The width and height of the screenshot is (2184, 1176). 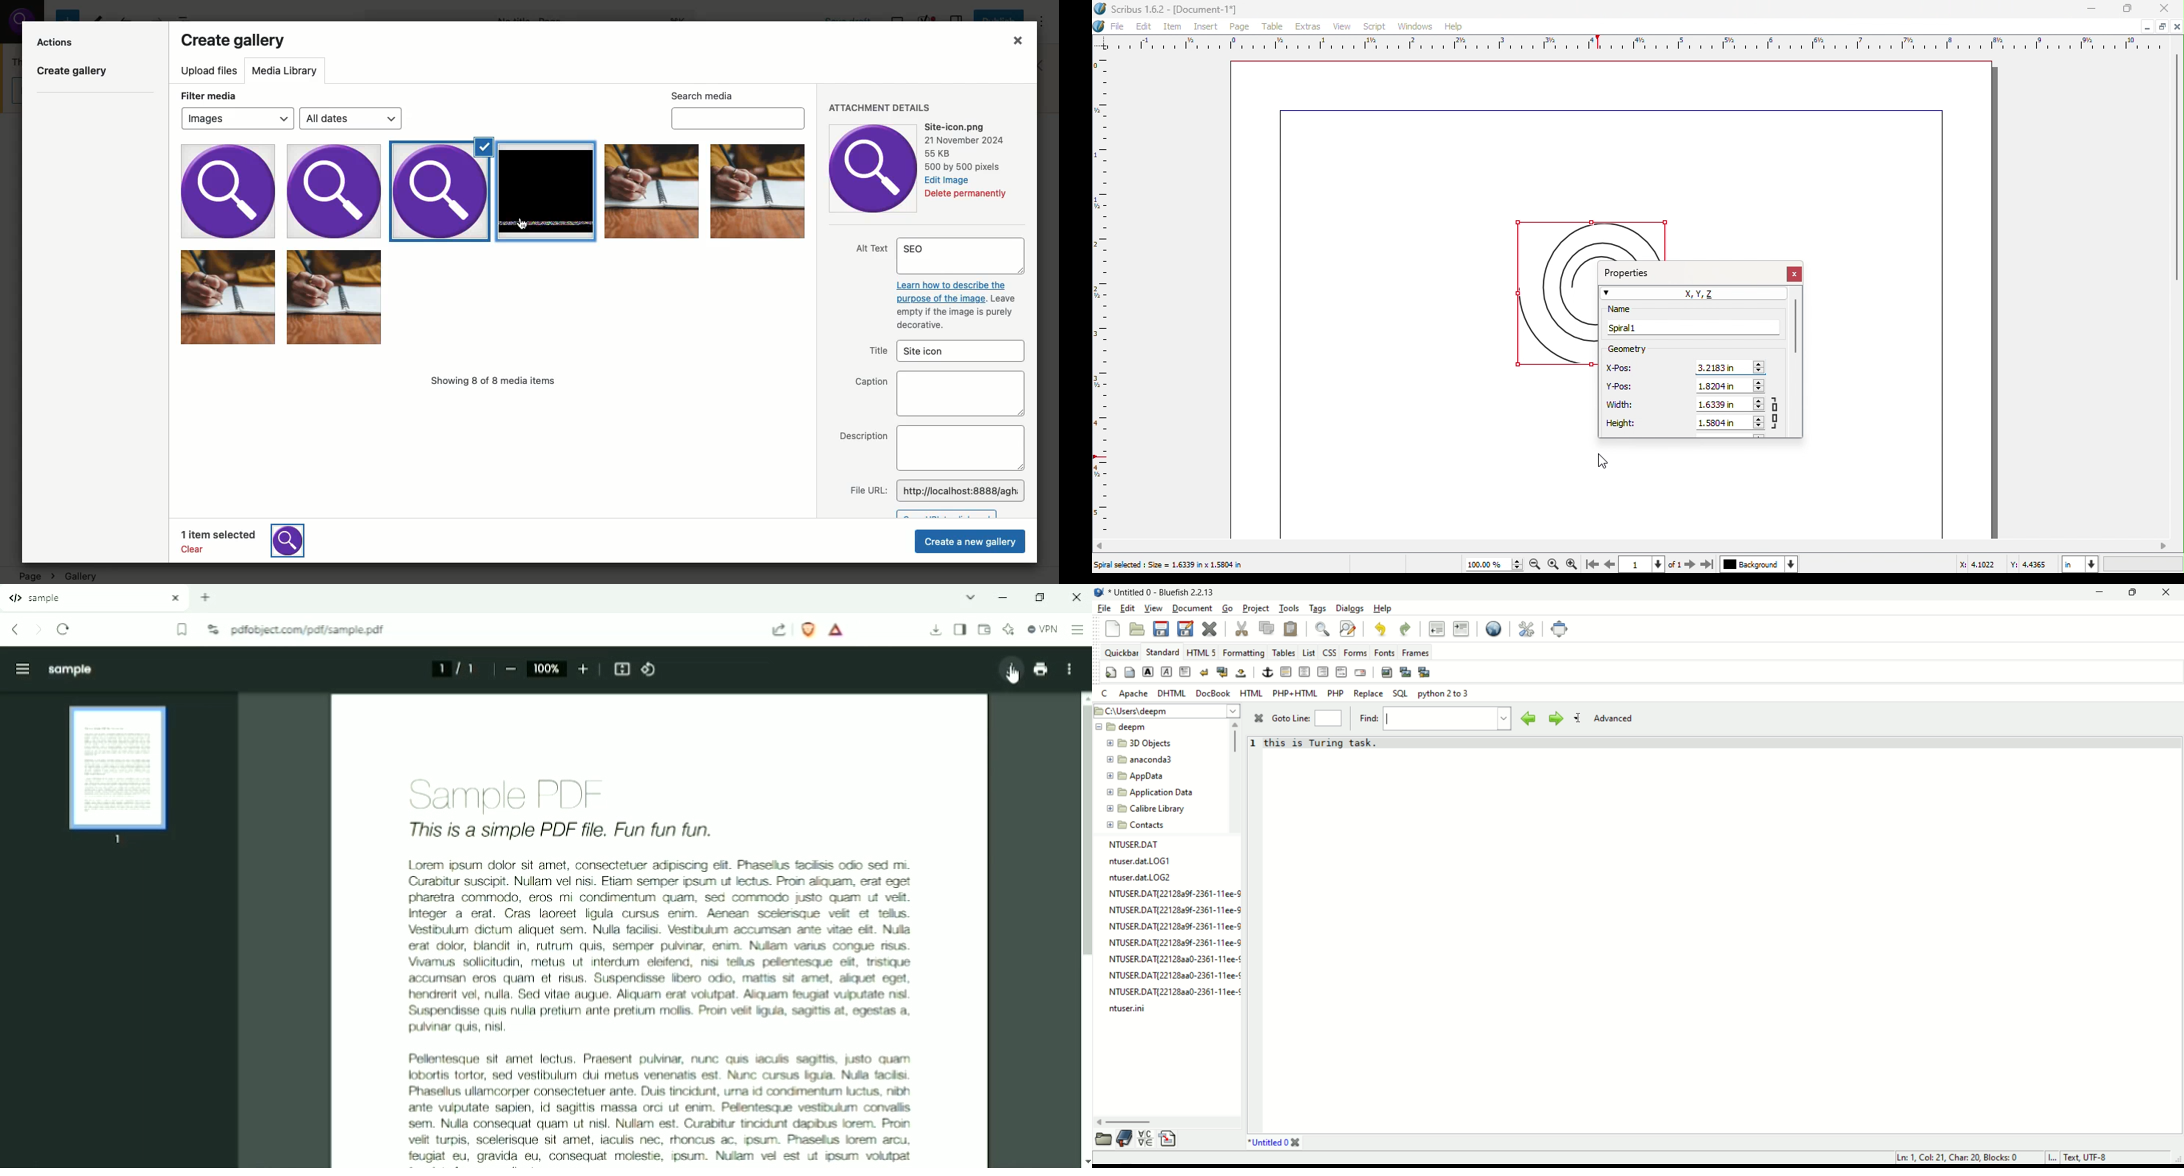 I want to click on decrease zoom , so click(x=1516, y=570).